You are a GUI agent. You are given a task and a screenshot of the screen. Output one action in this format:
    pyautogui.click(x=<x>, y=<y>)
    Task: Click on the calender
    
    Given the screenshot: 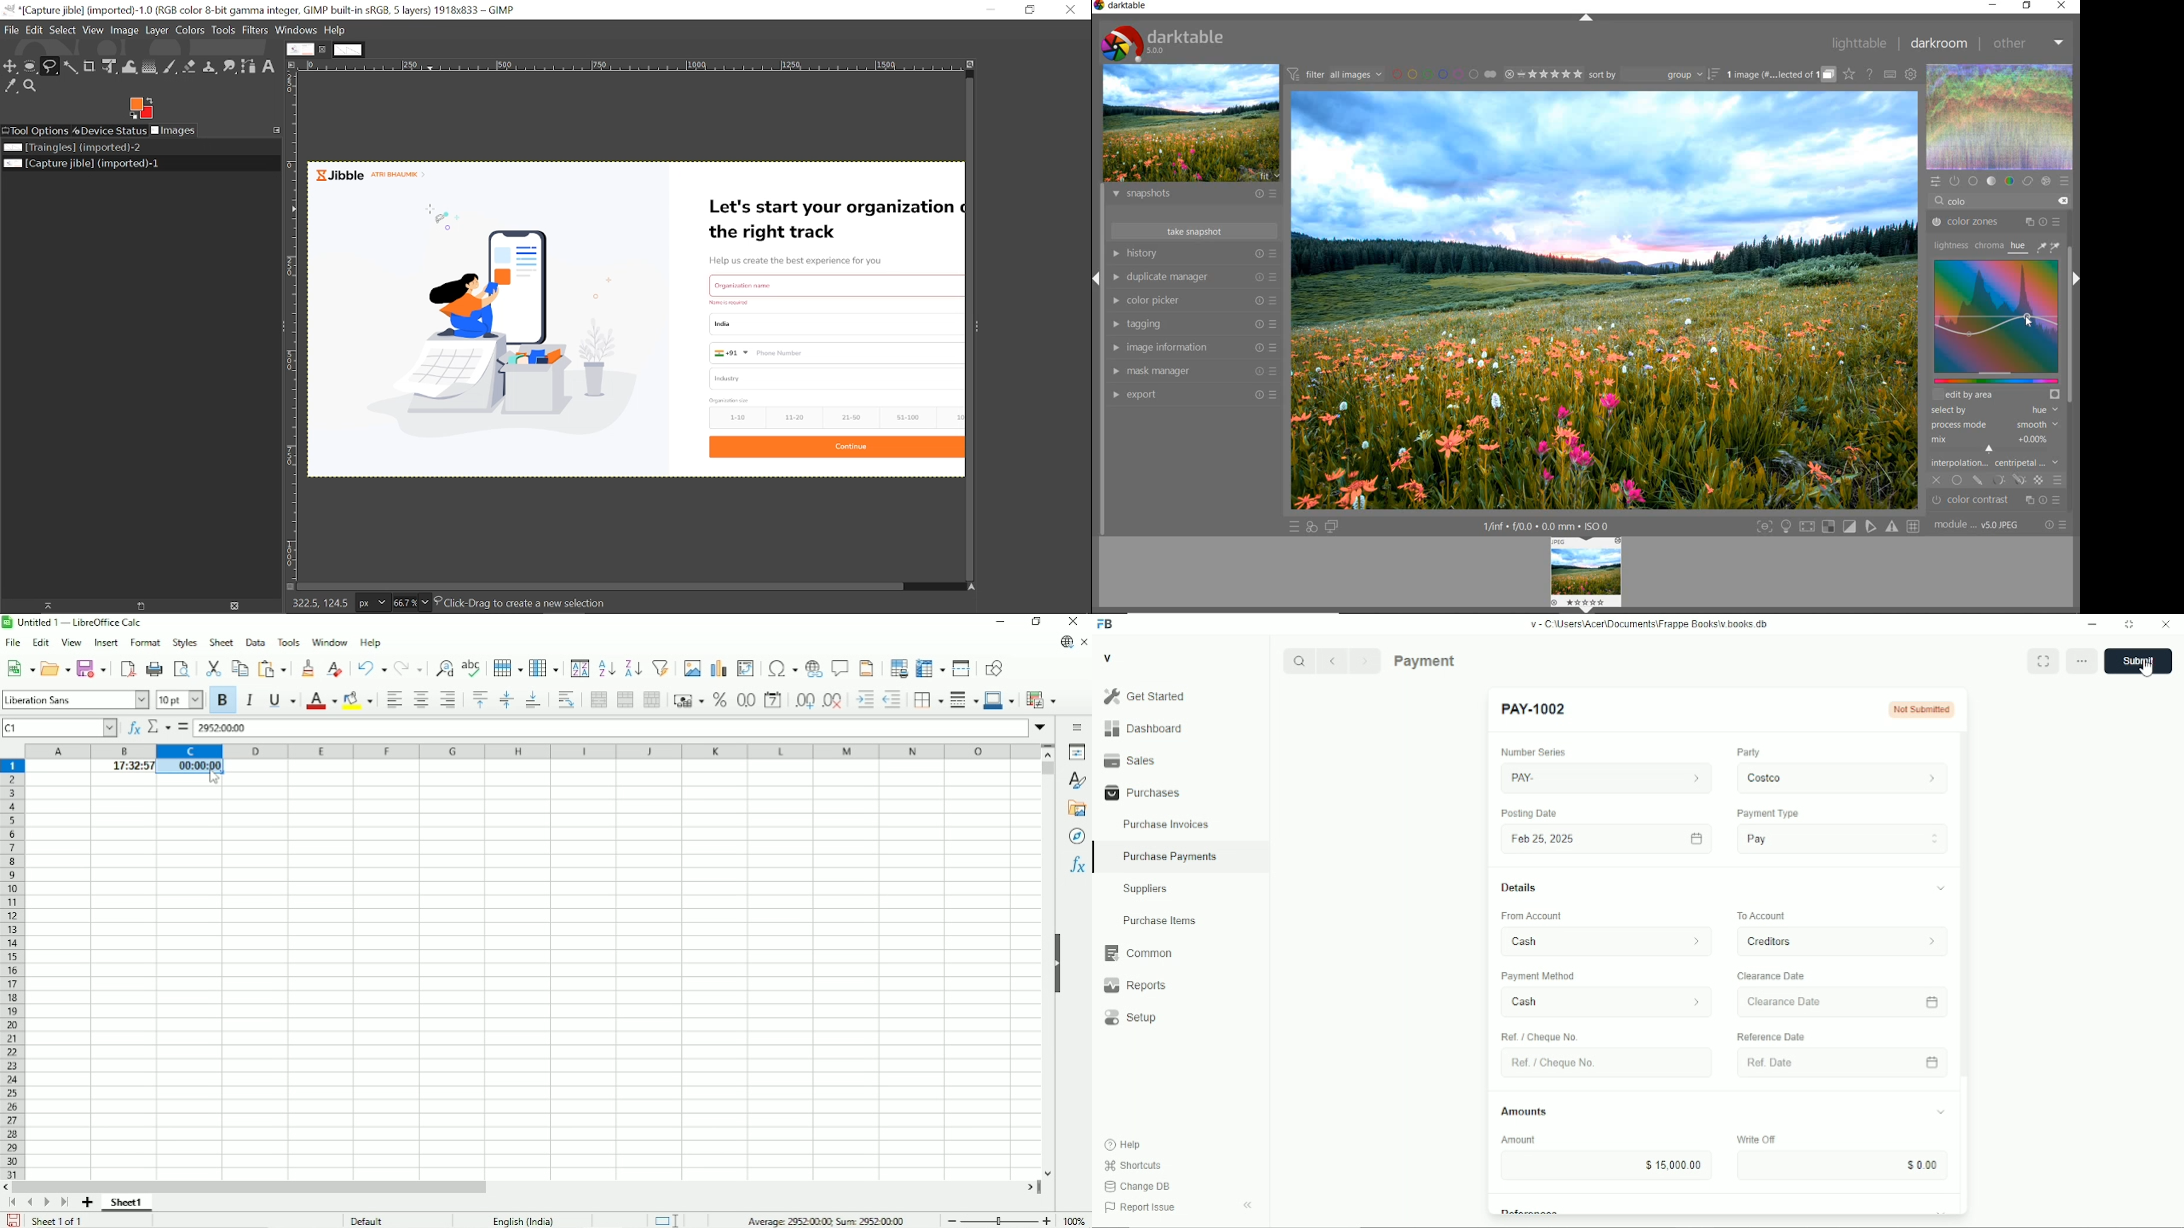 What is the action you would take?
    pyautogui.click(x=1935, y=1000)
    